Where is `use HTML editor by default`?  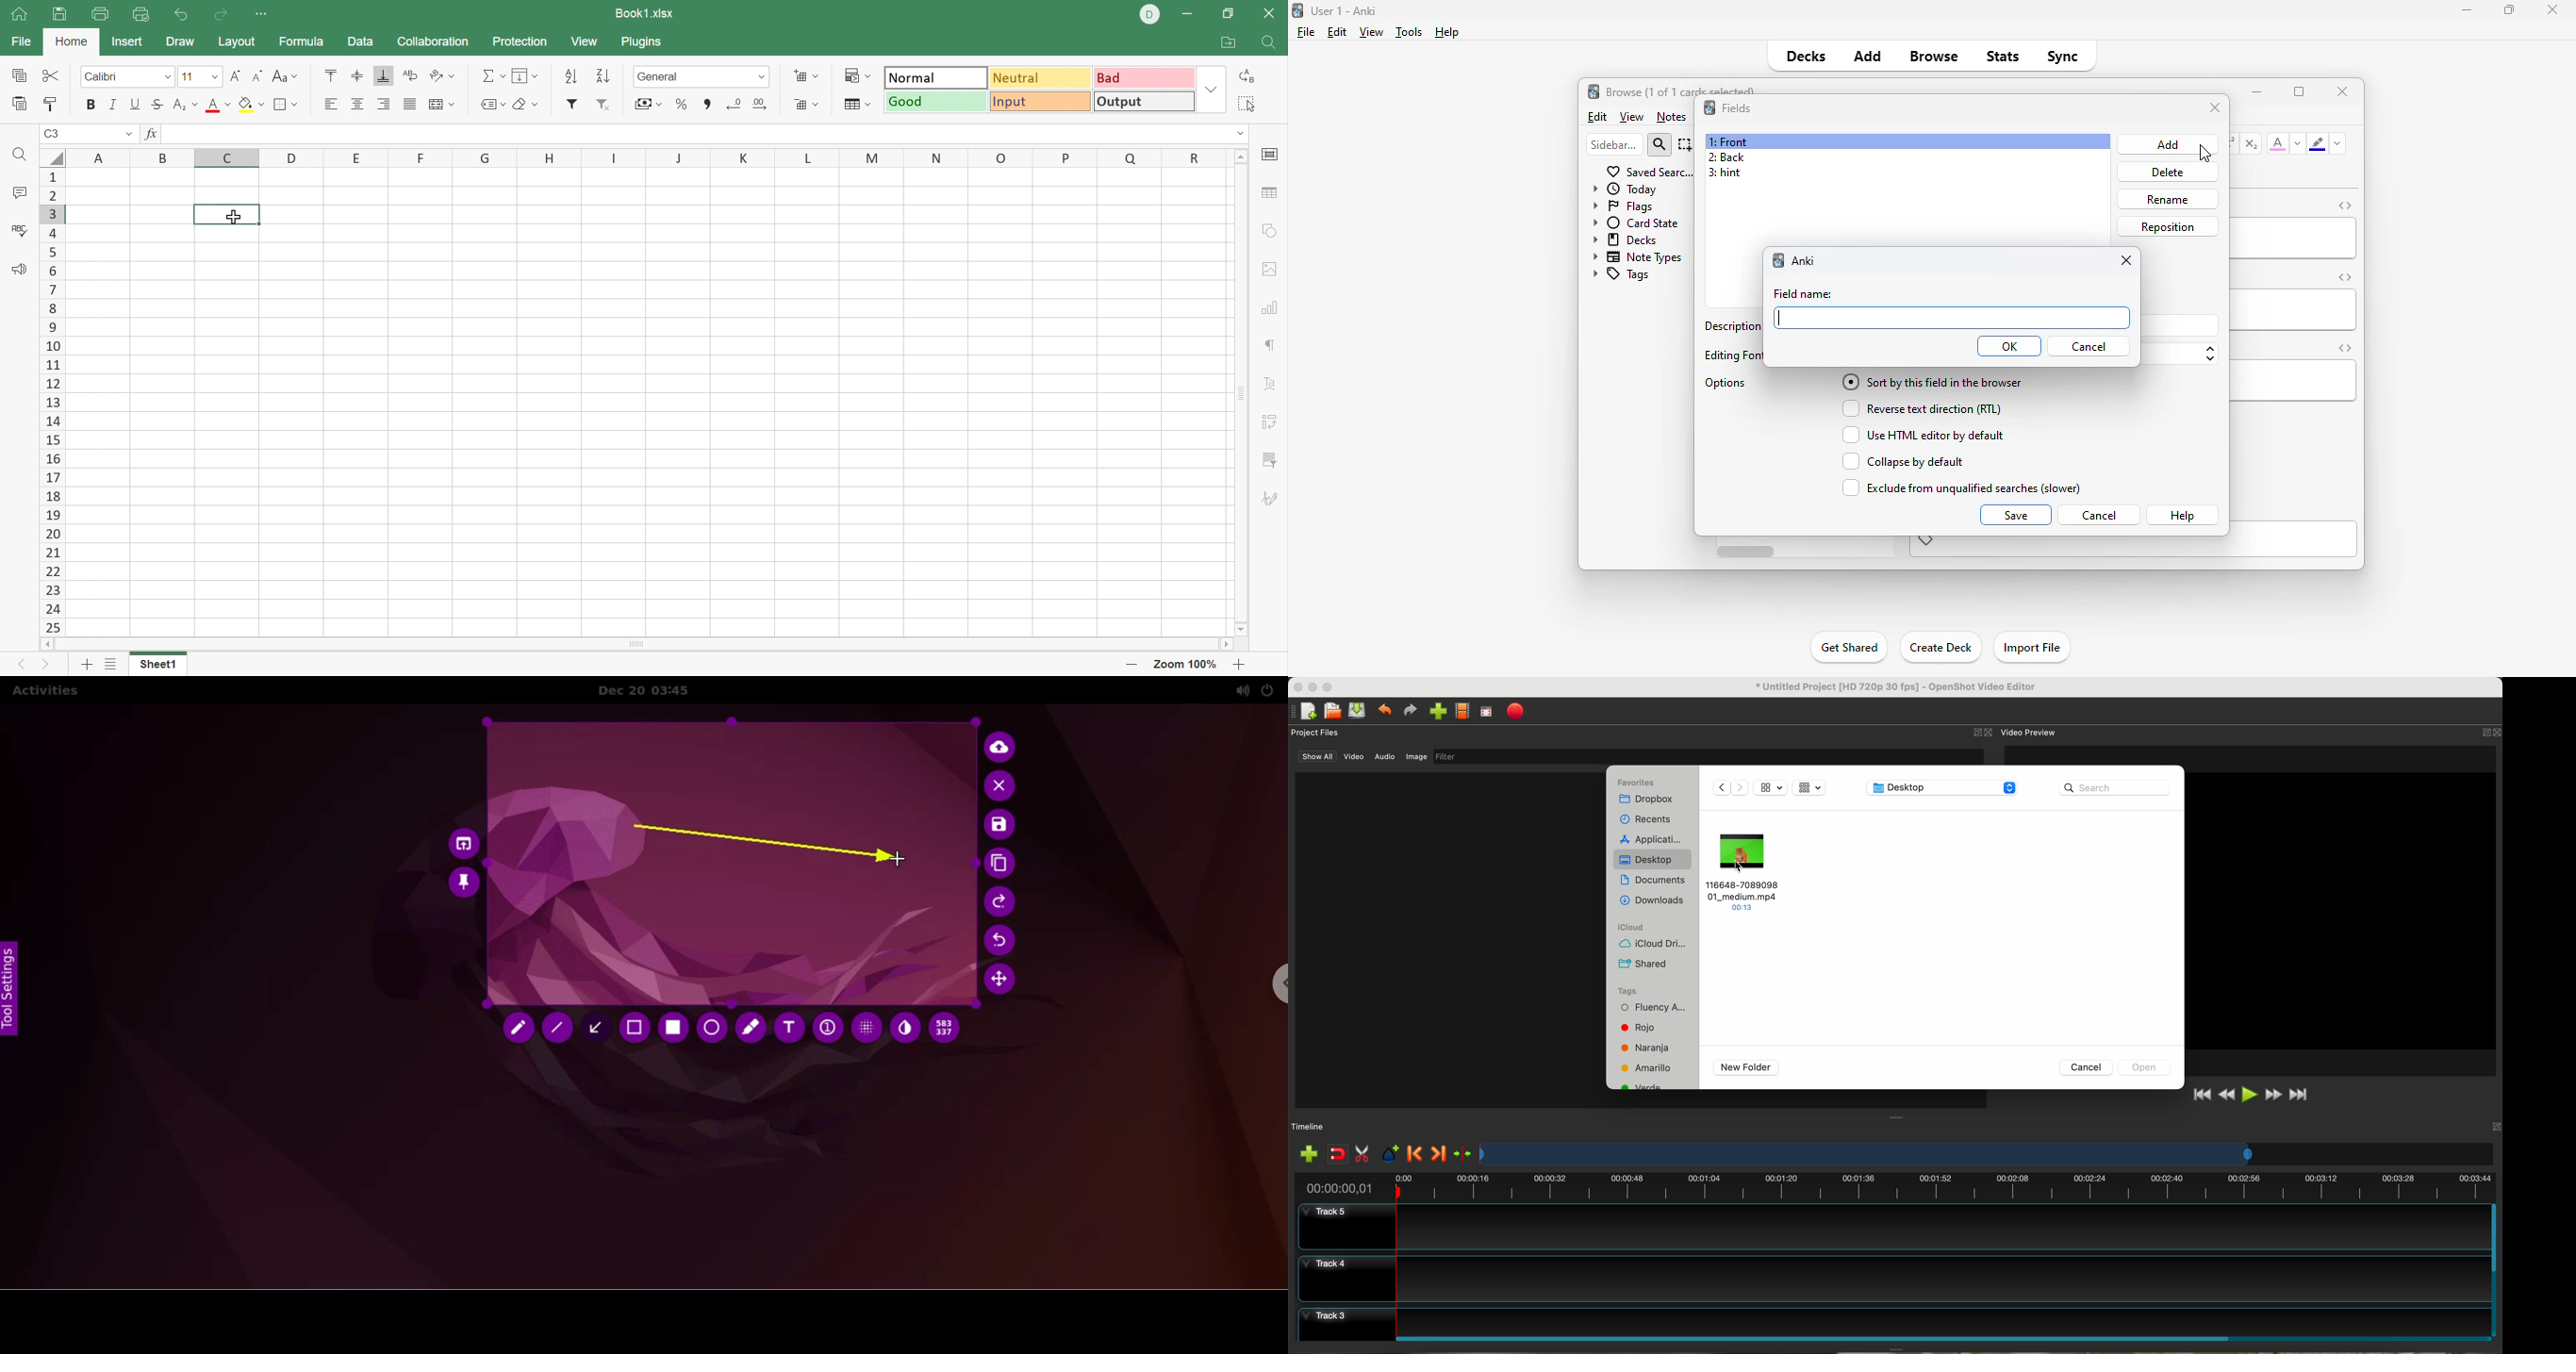 use HTML editor by default is located at coordinates (1922, 435).